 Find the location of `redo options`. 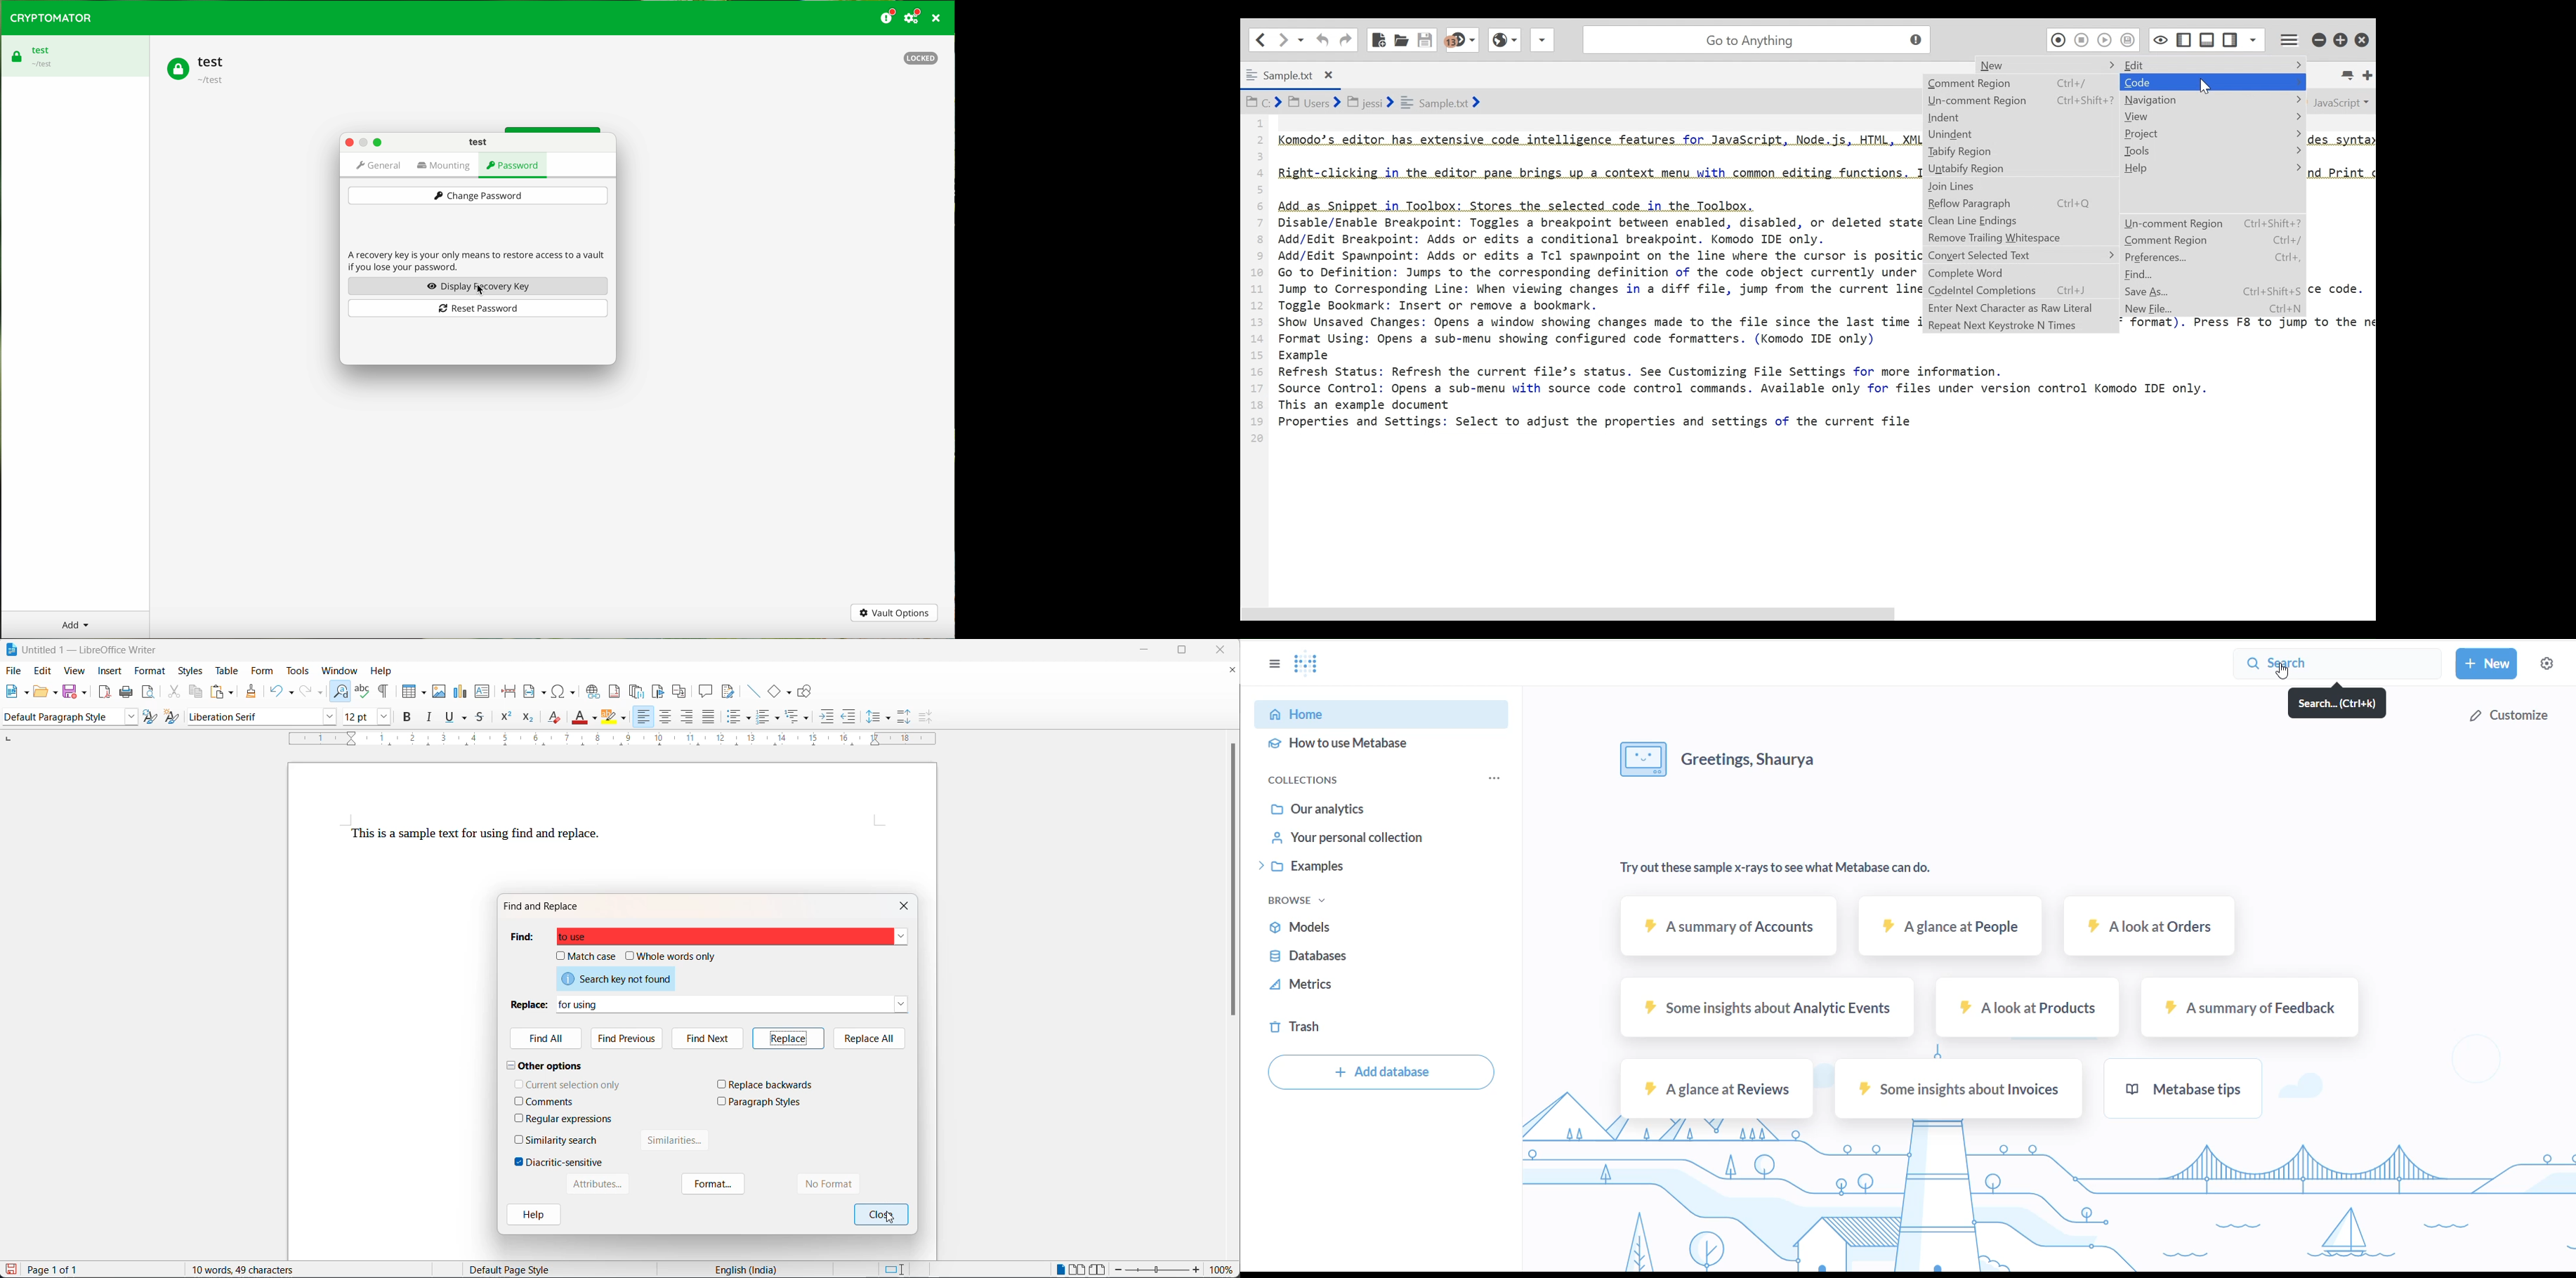

redo options is located at coordinates (321, 693).